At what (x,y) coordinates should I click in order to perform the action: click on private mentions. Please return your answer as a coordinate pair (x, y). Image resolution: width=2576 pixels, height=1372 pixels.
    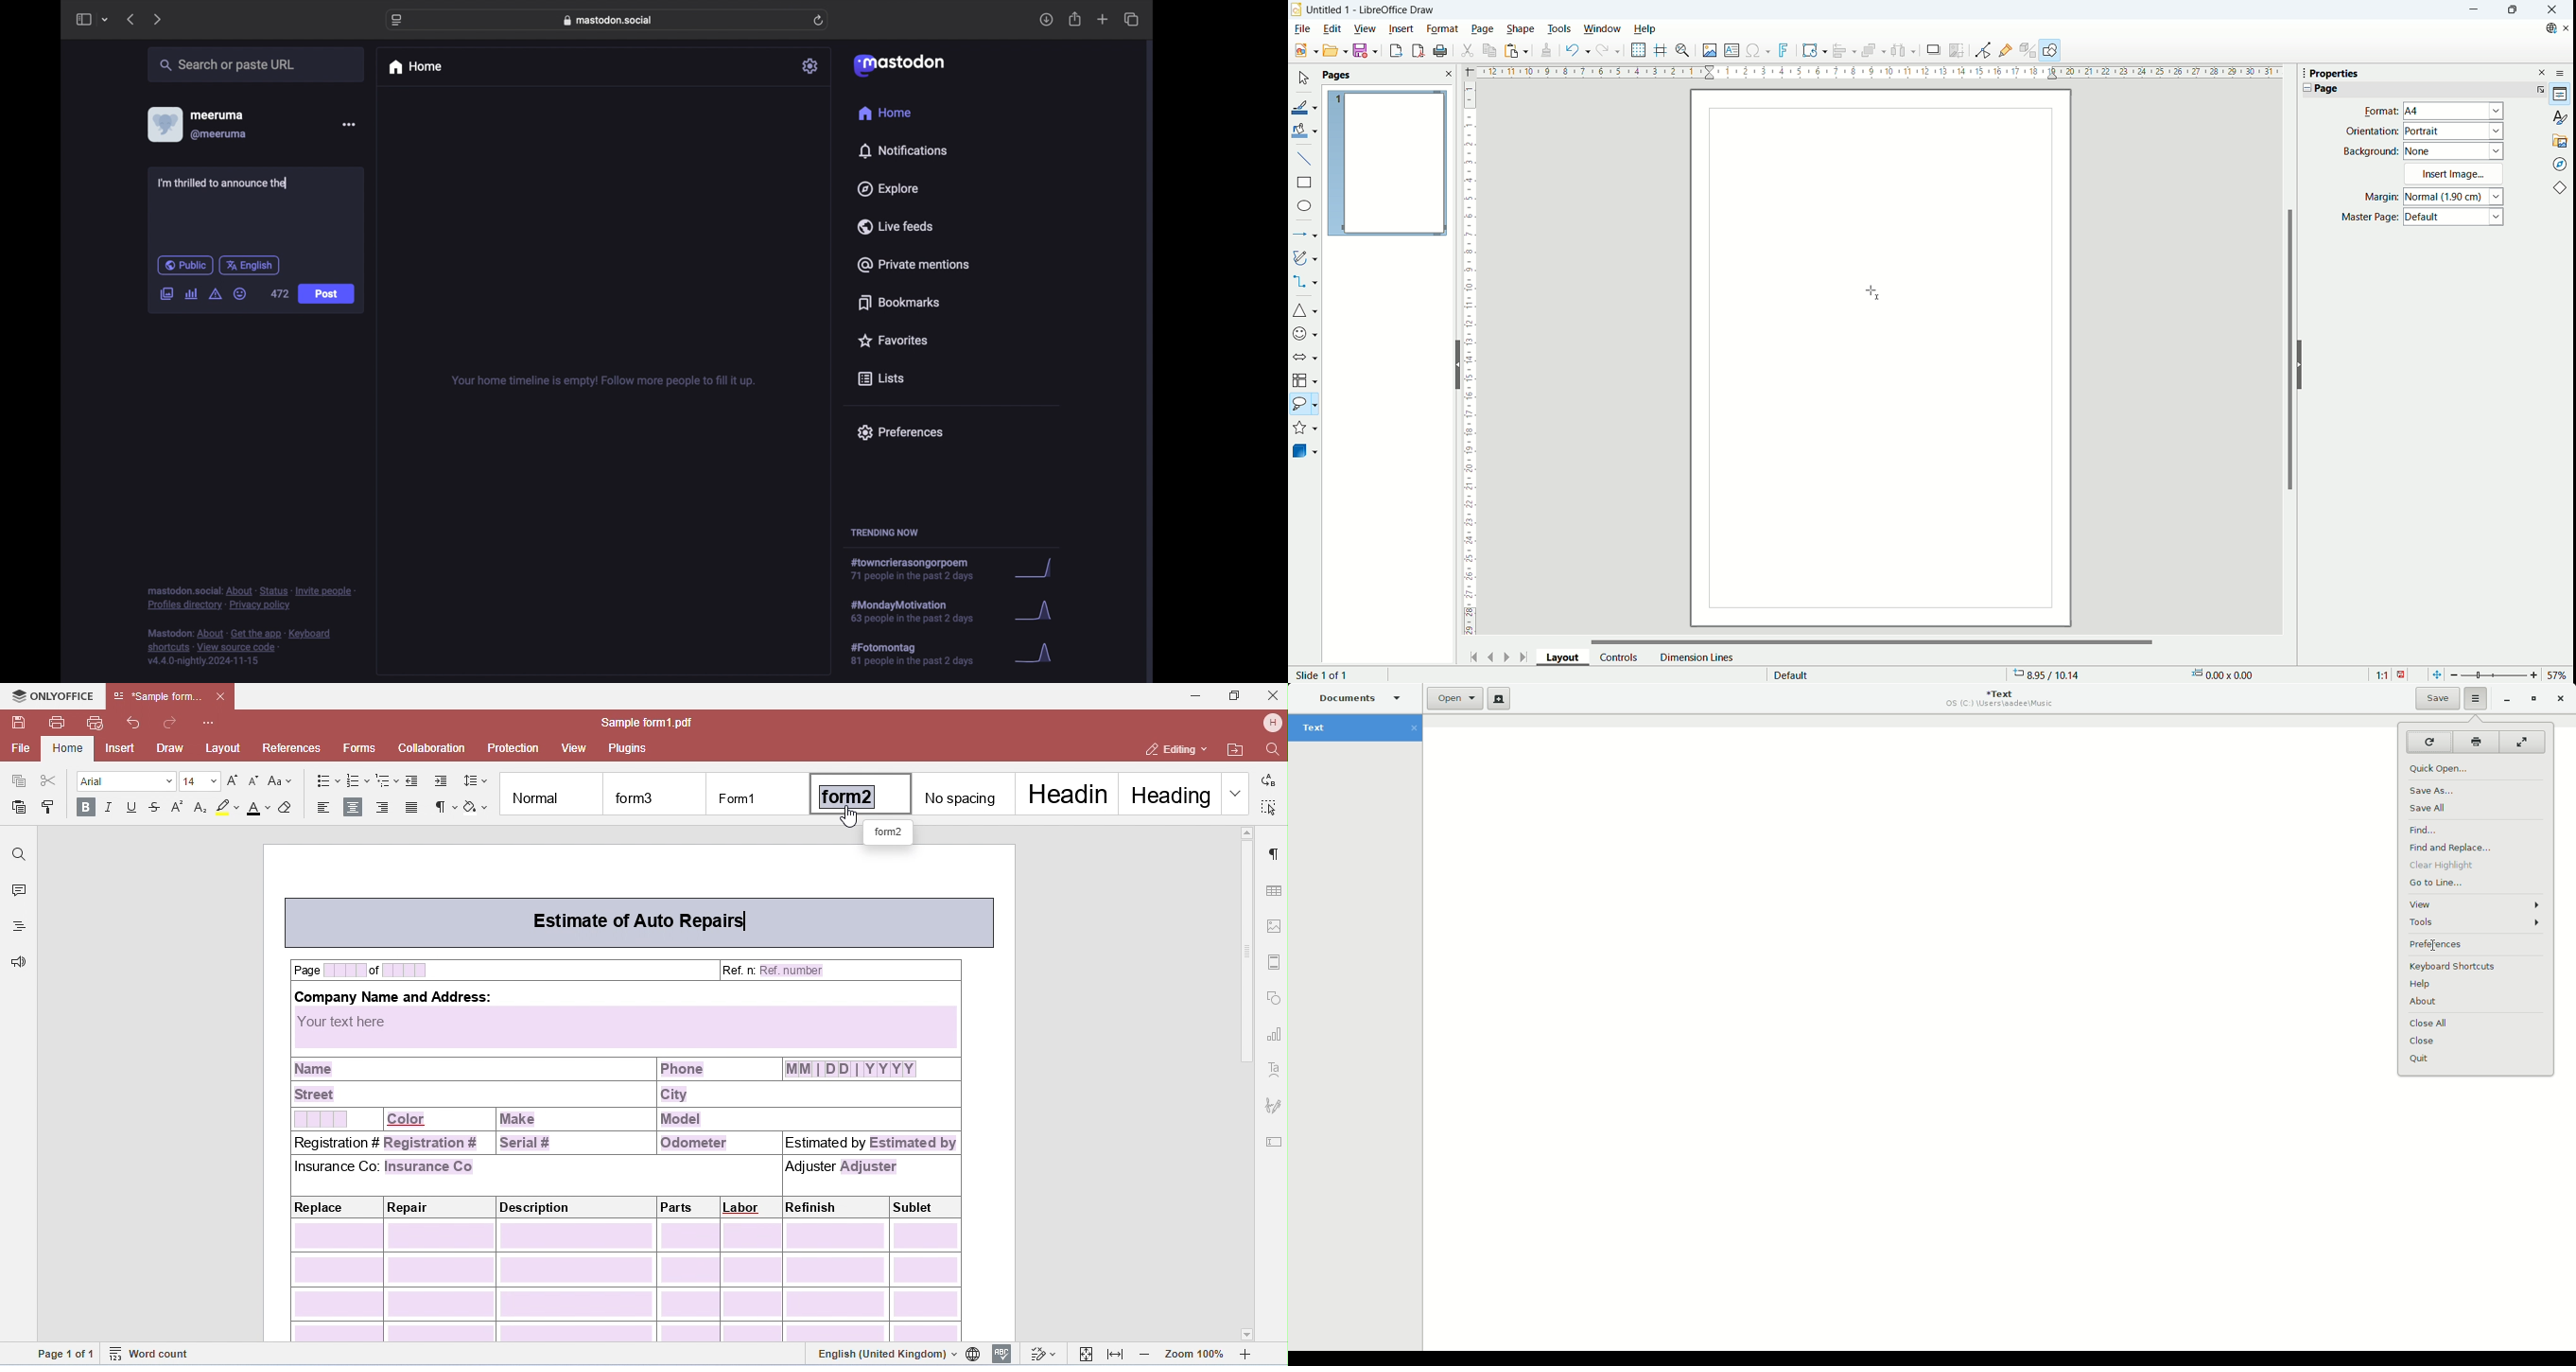
    Looking at the image, I should click on (913, 264).